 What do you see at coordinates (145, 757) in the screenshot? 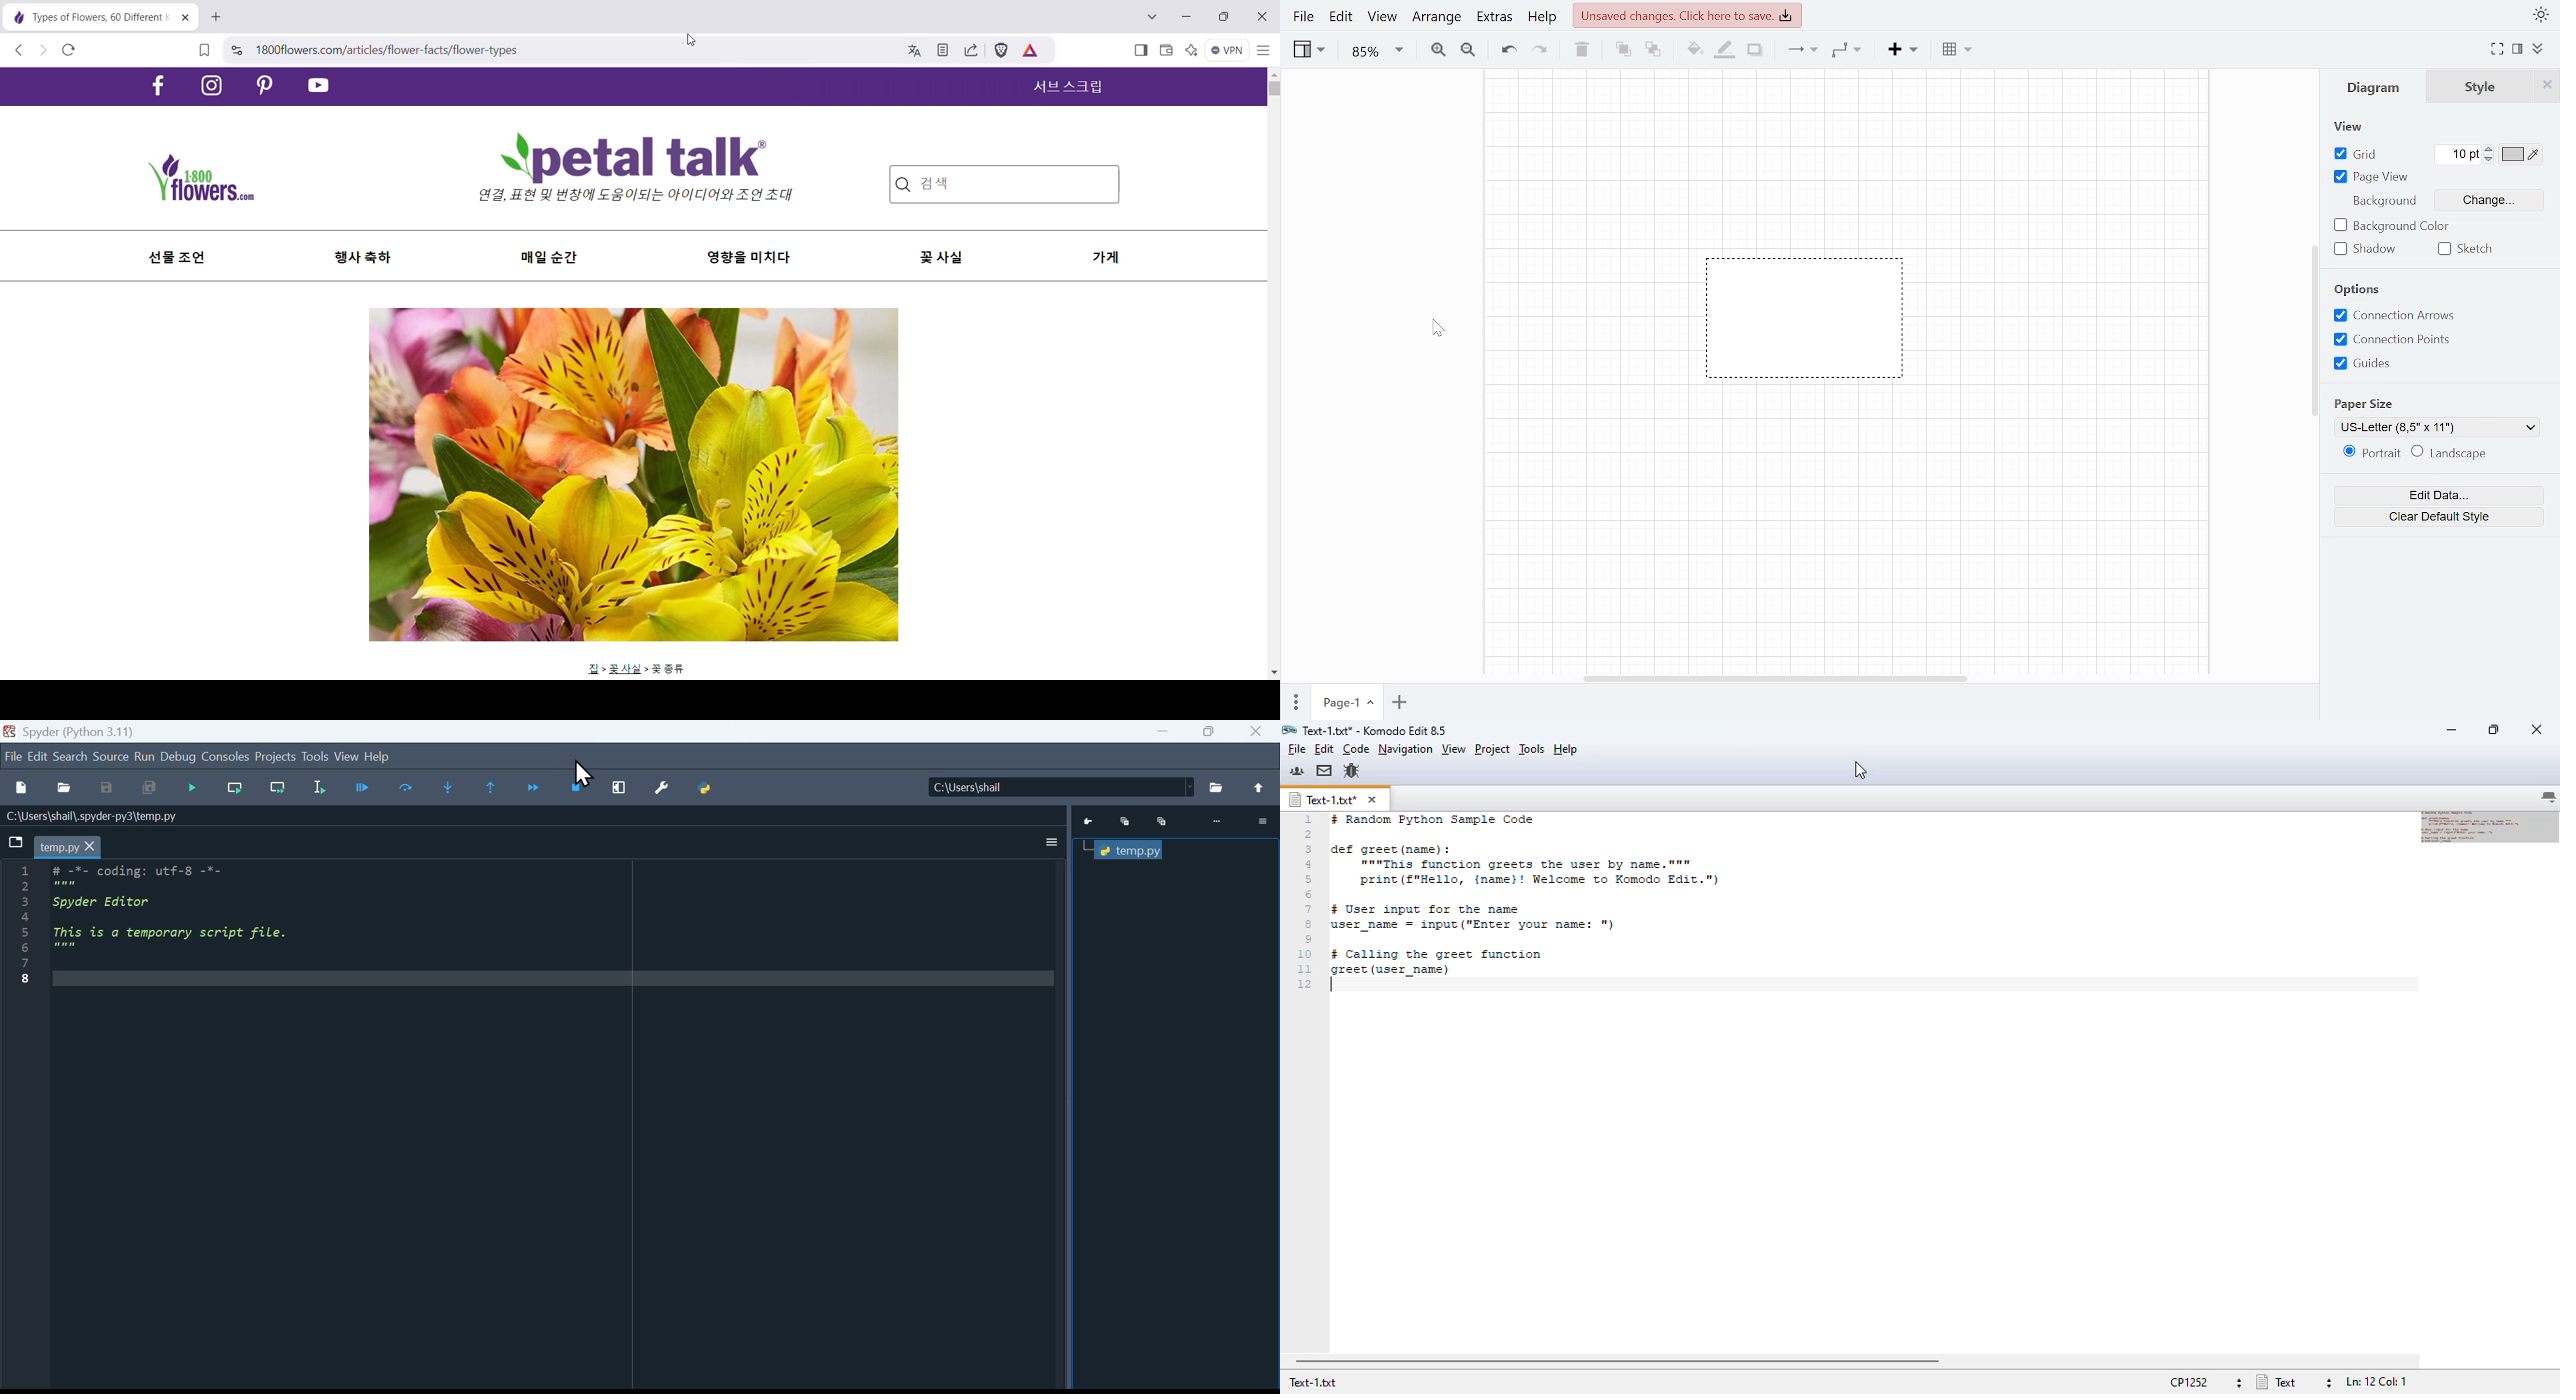
I see `run` at bounding box center [145, 757].